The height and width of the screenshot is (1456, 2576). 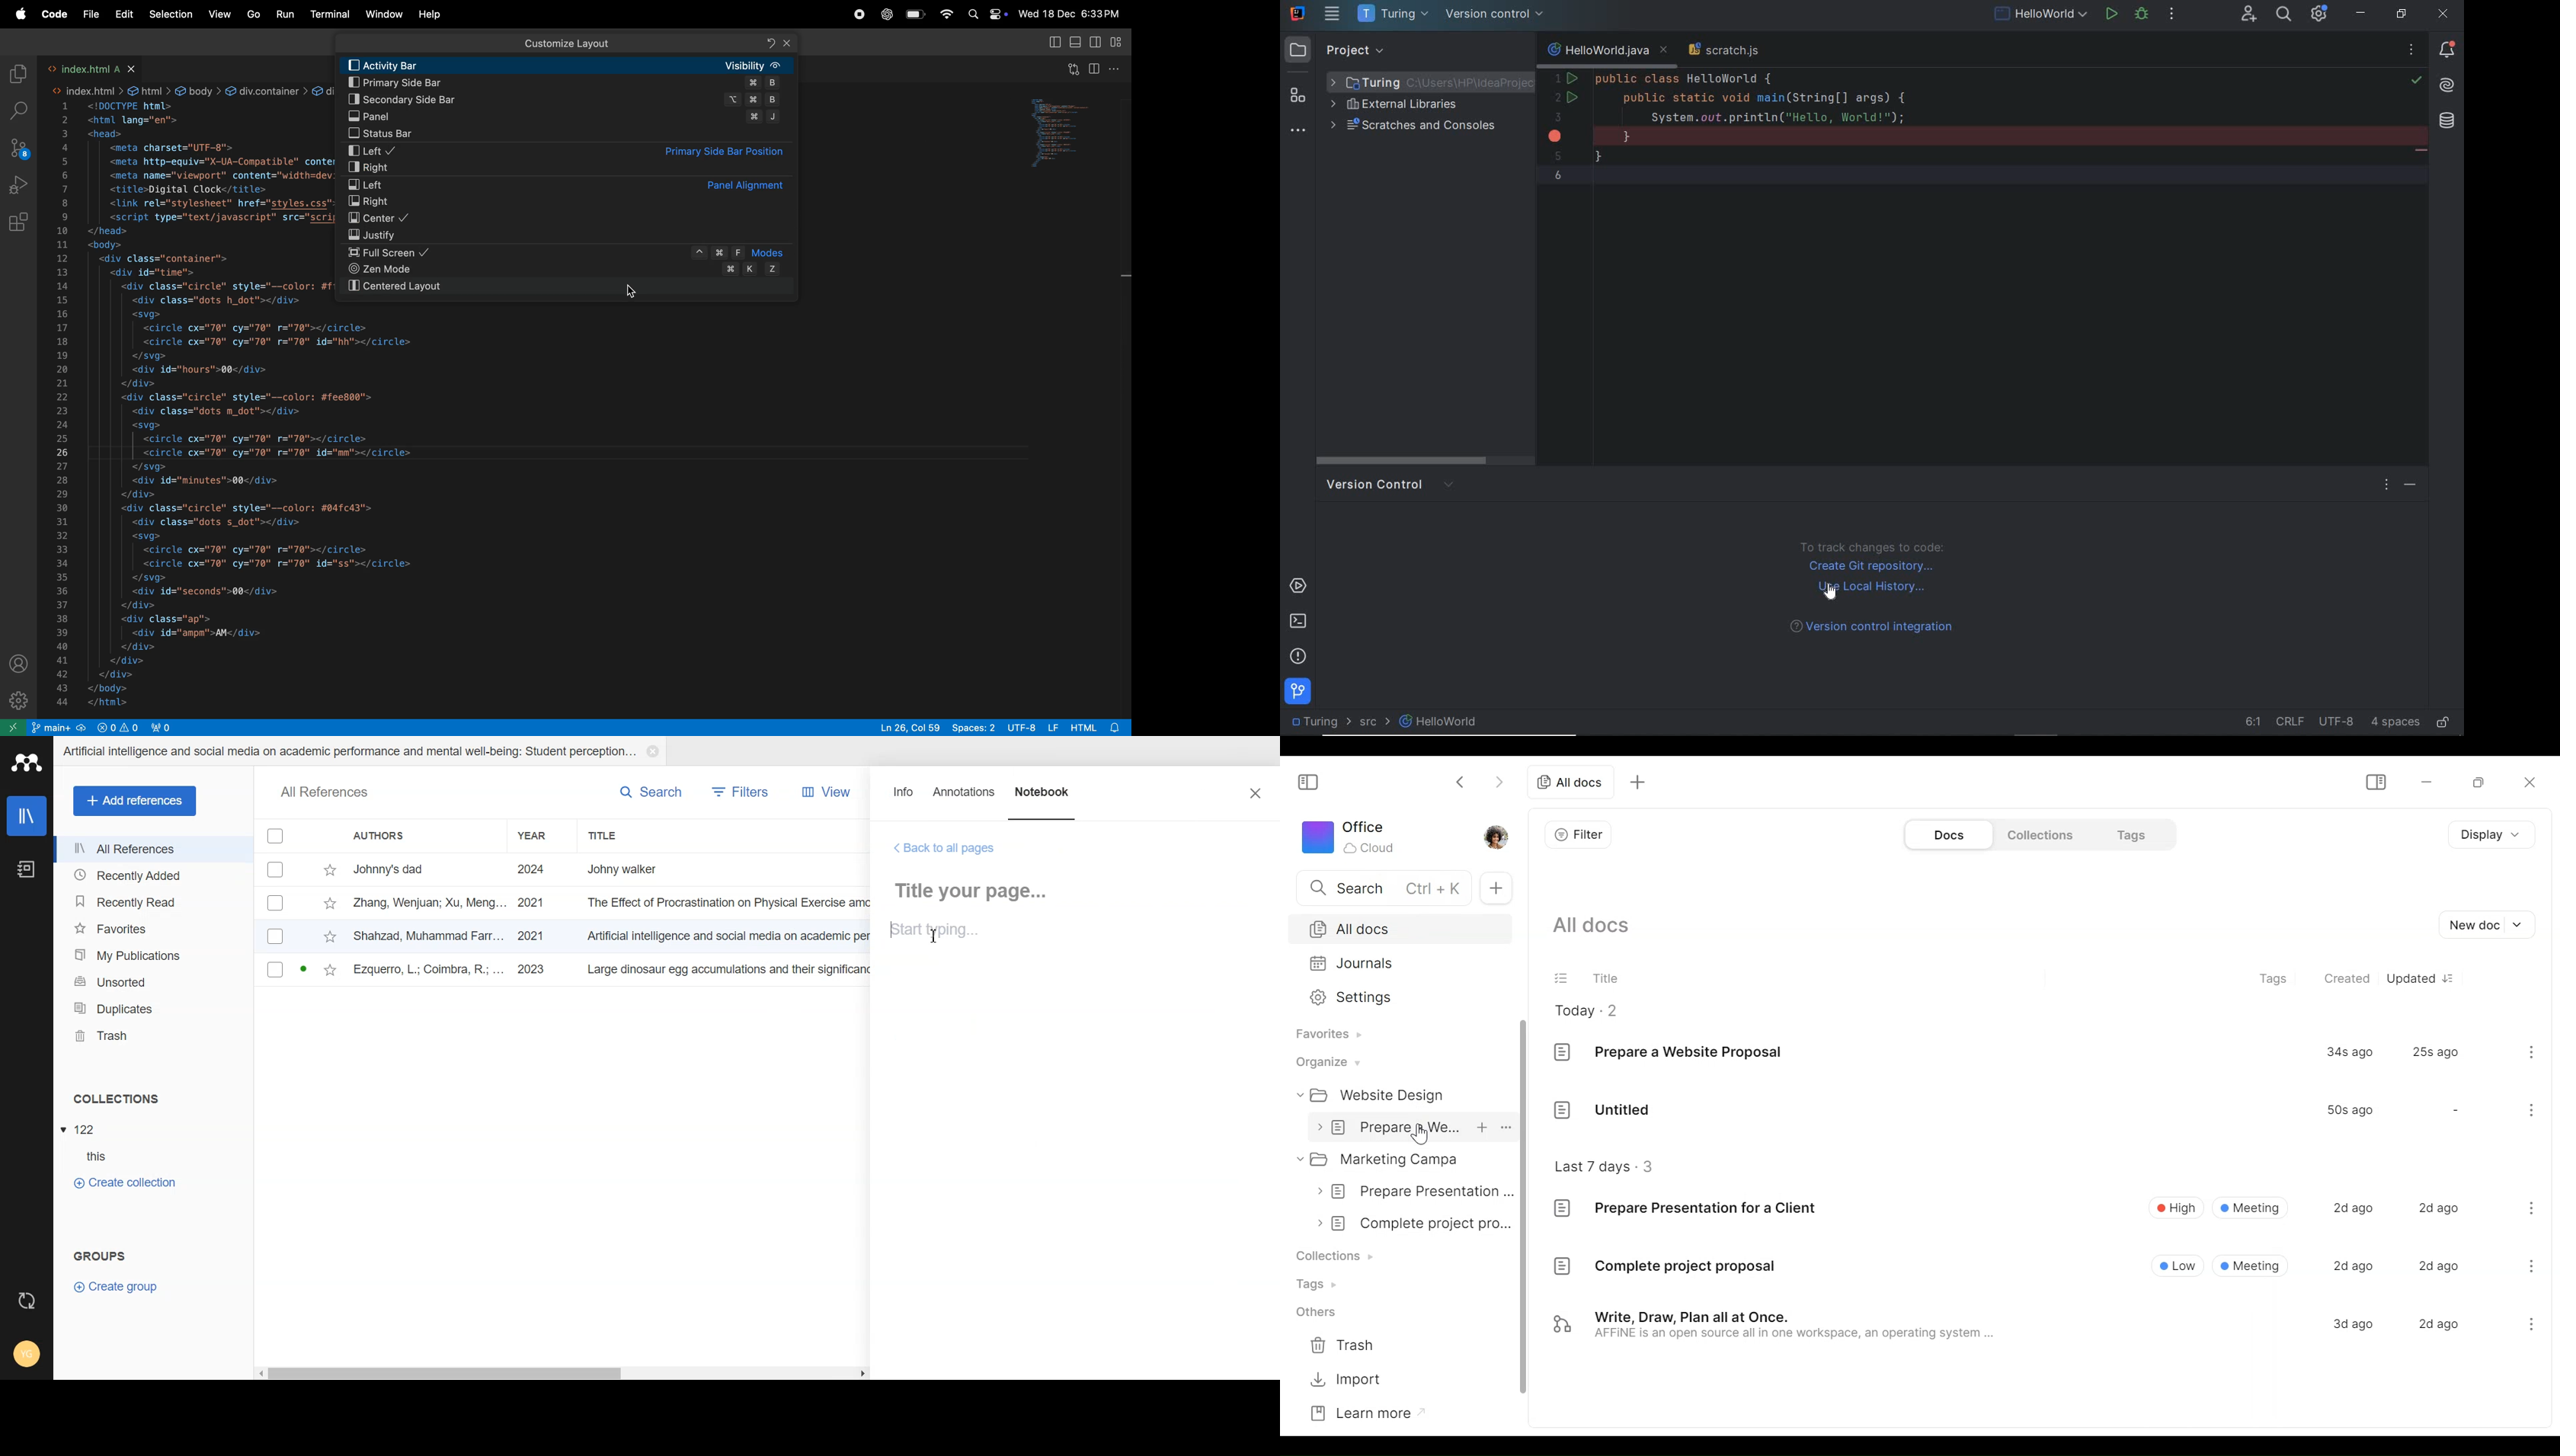 What do you see at coordinates (741, 792) in the screenshot?
I see `Filters` at bounding box center [741, 792].